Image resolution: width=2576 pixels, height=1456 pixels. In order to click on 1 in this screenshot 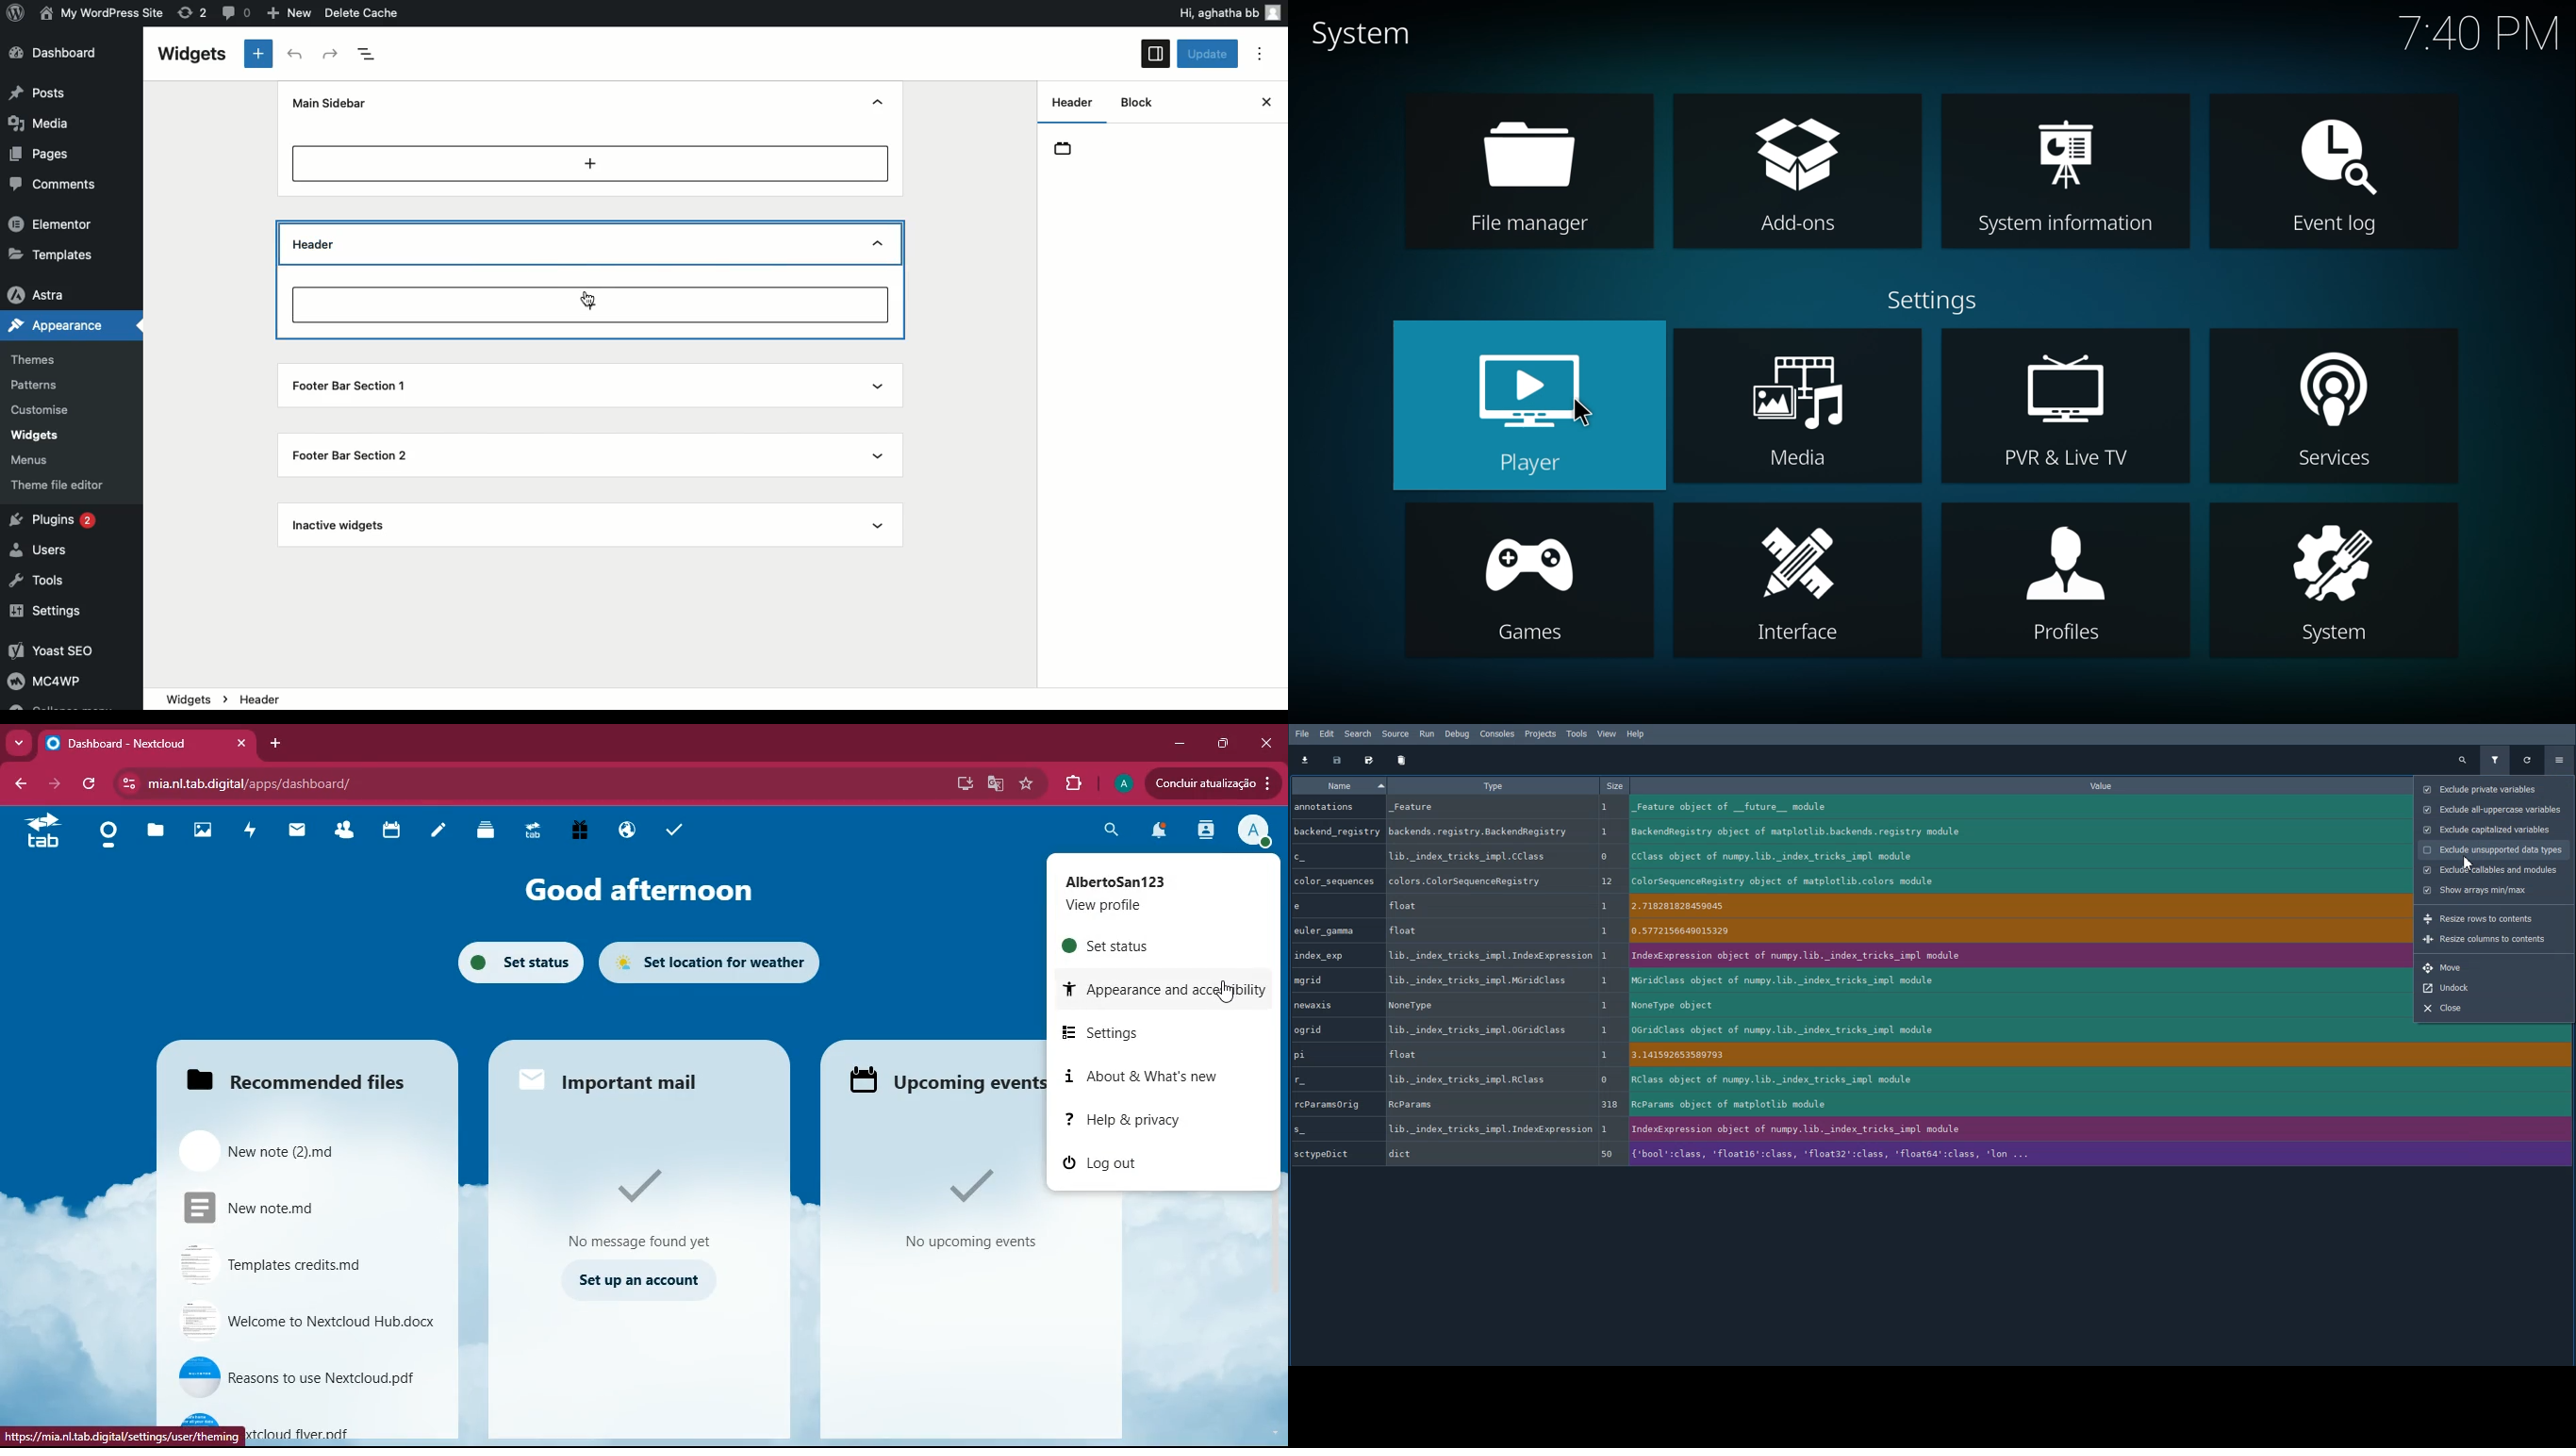, I will do `click(1605, 808)`.